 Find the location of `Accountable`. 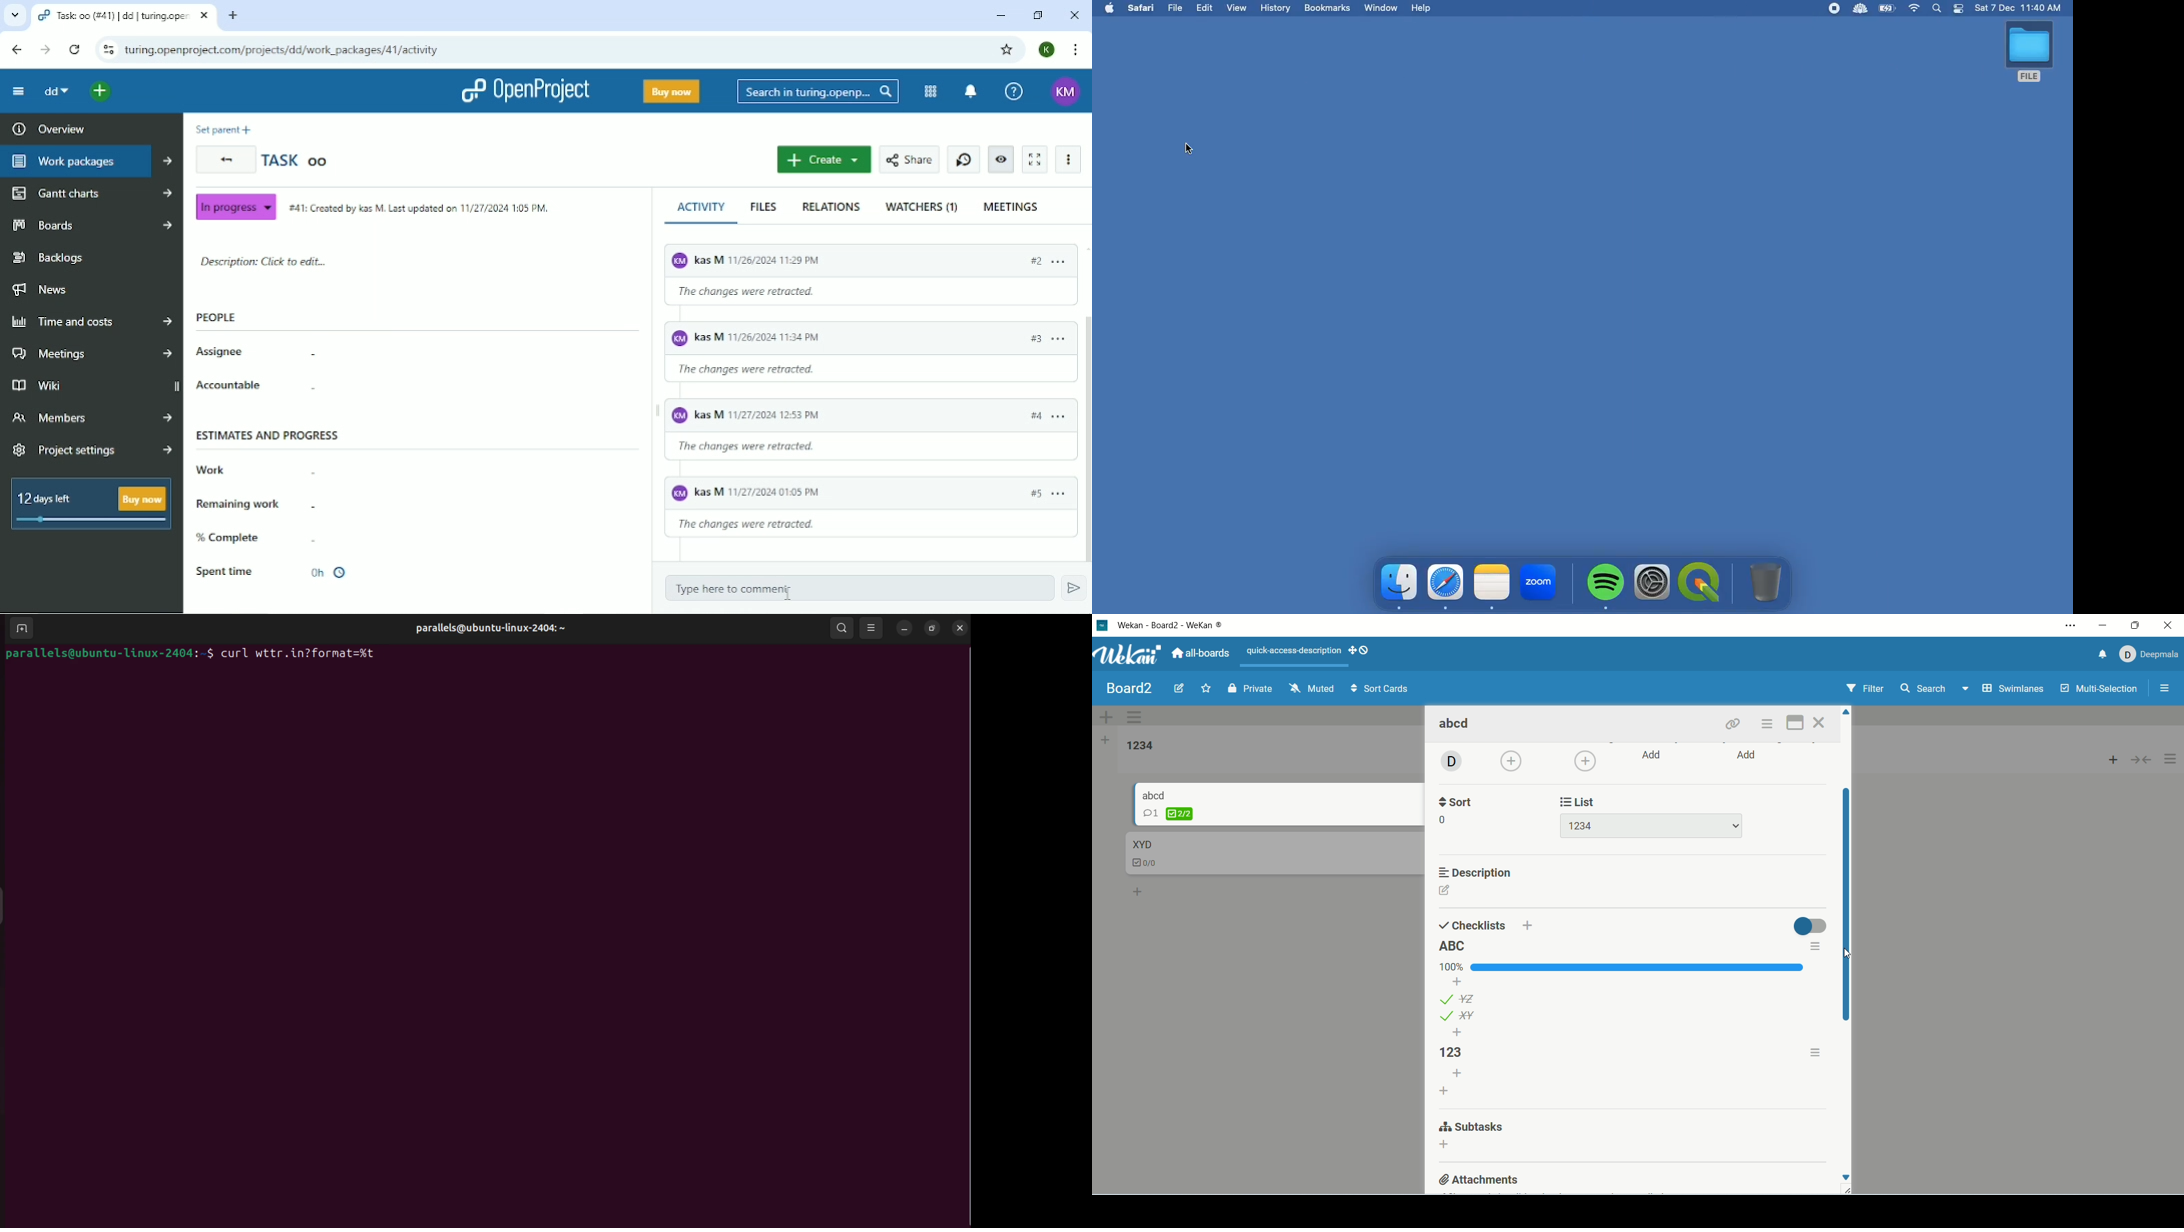

Accountable is located at coordinates (256, 386).